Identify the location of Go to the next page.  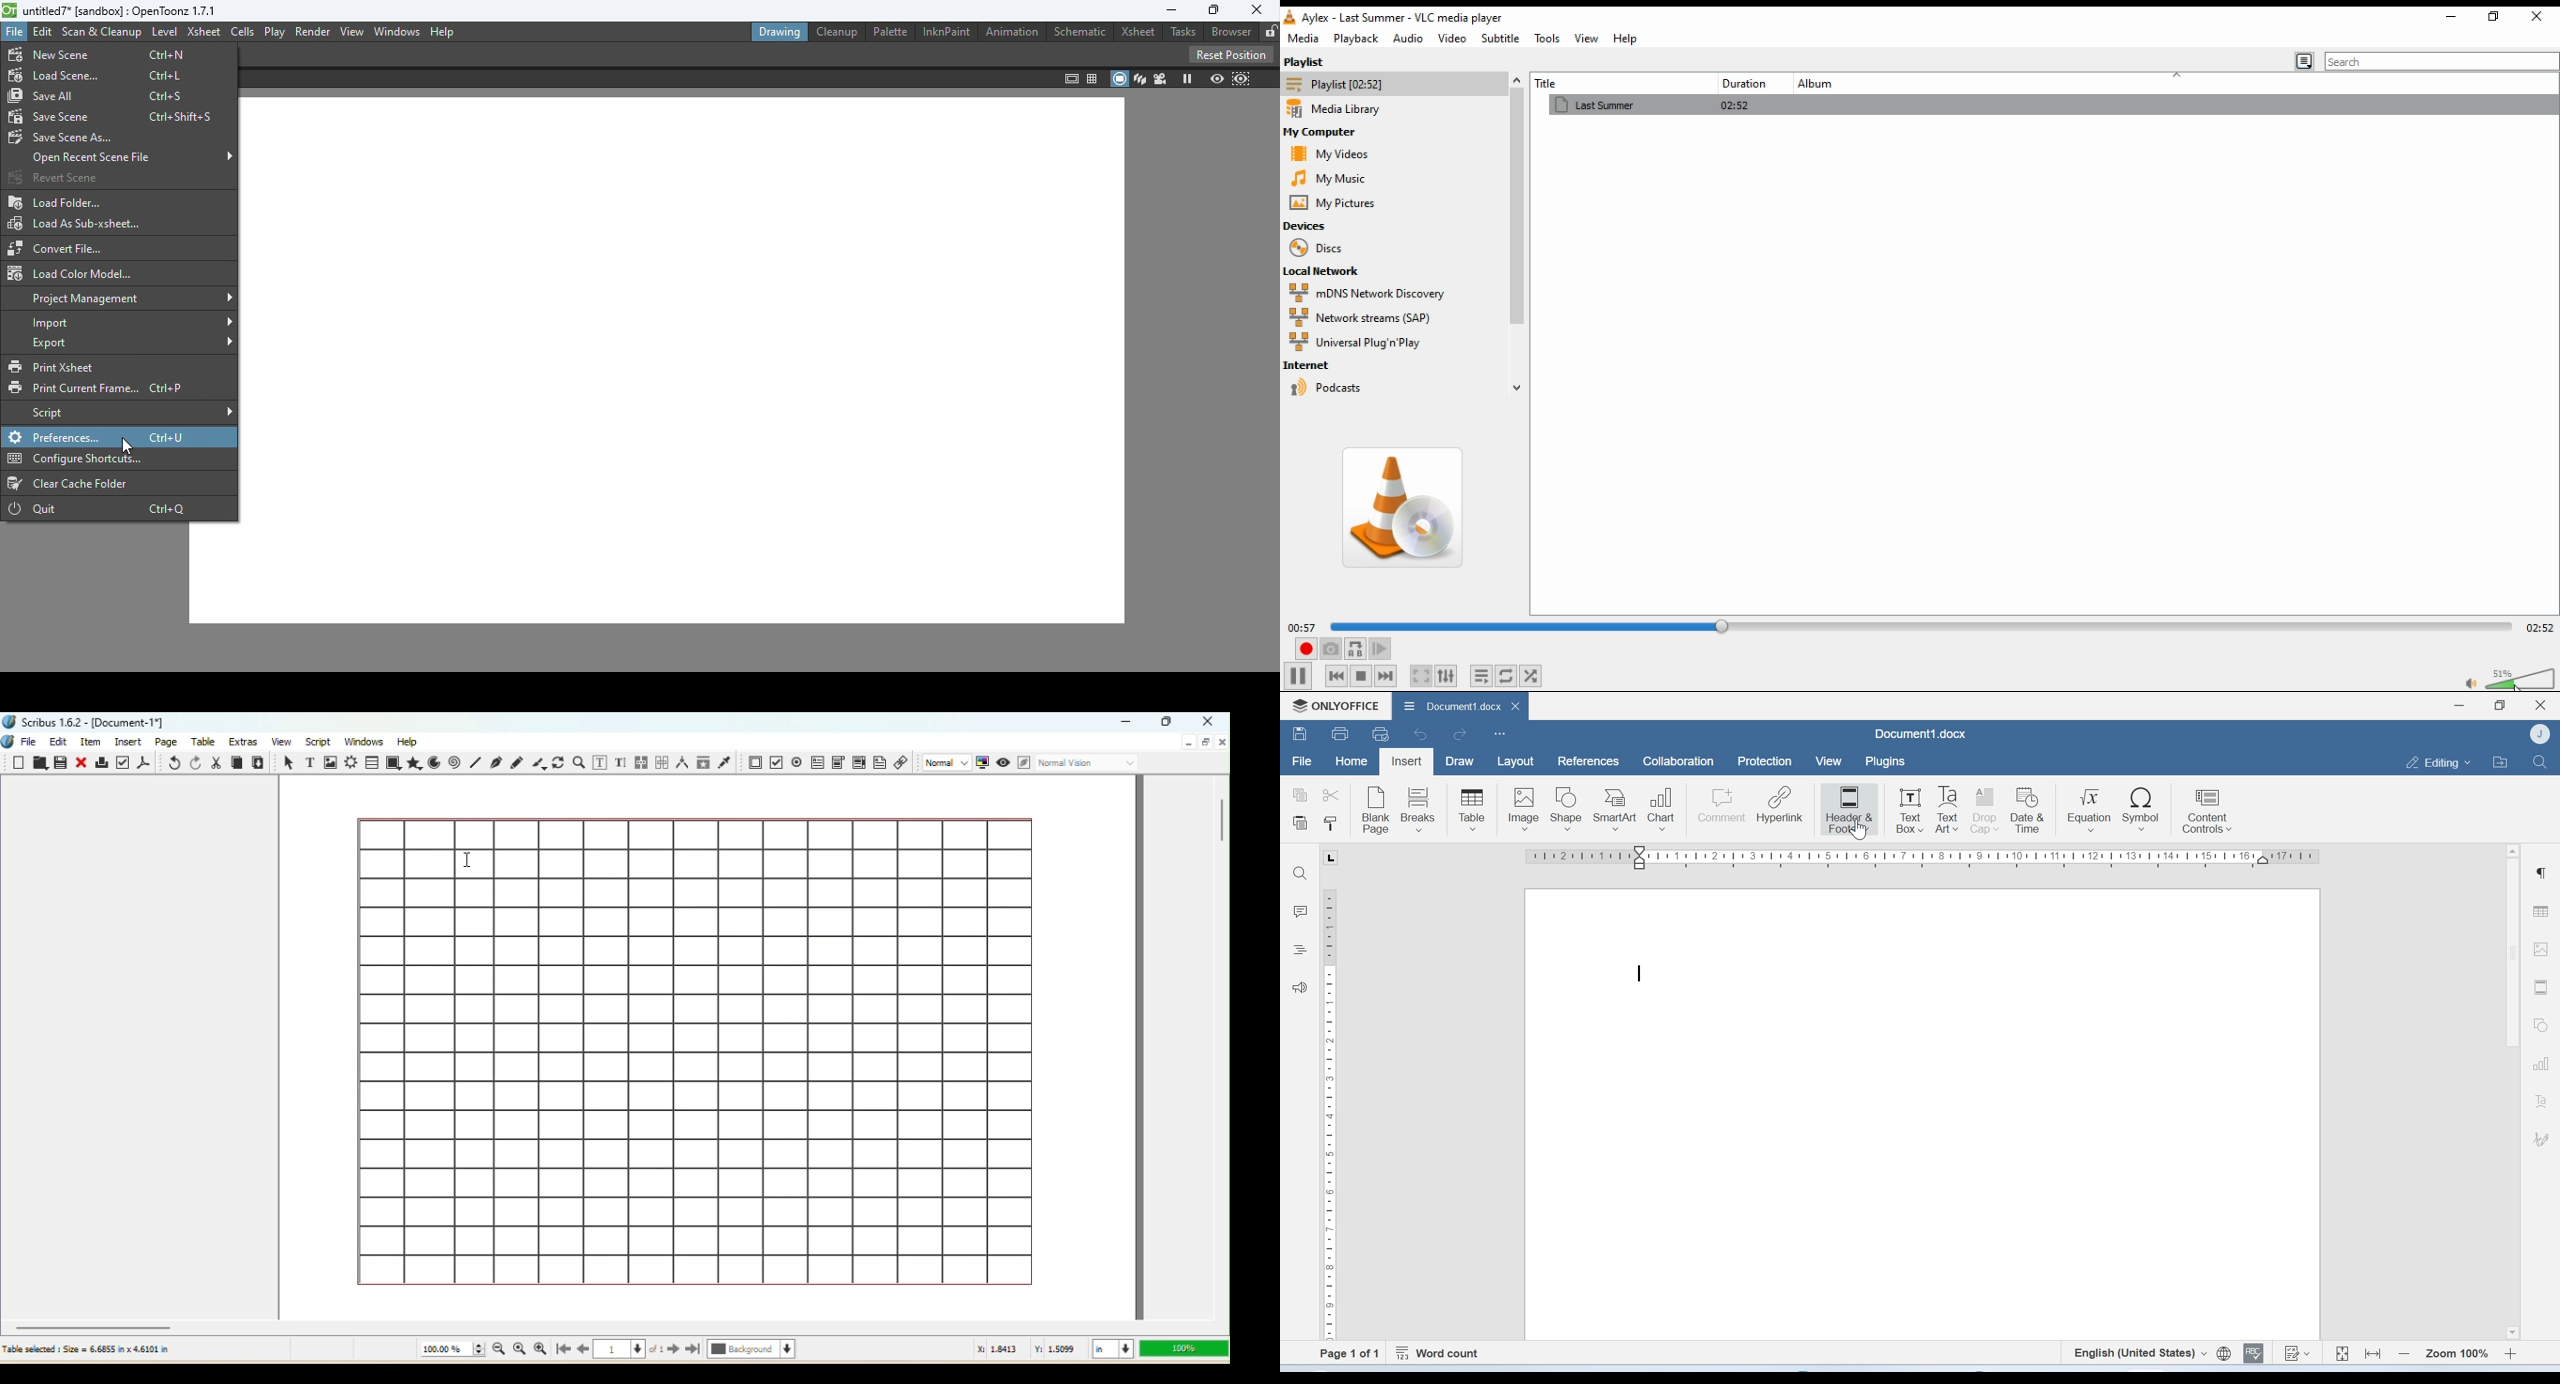
(674, 1350).